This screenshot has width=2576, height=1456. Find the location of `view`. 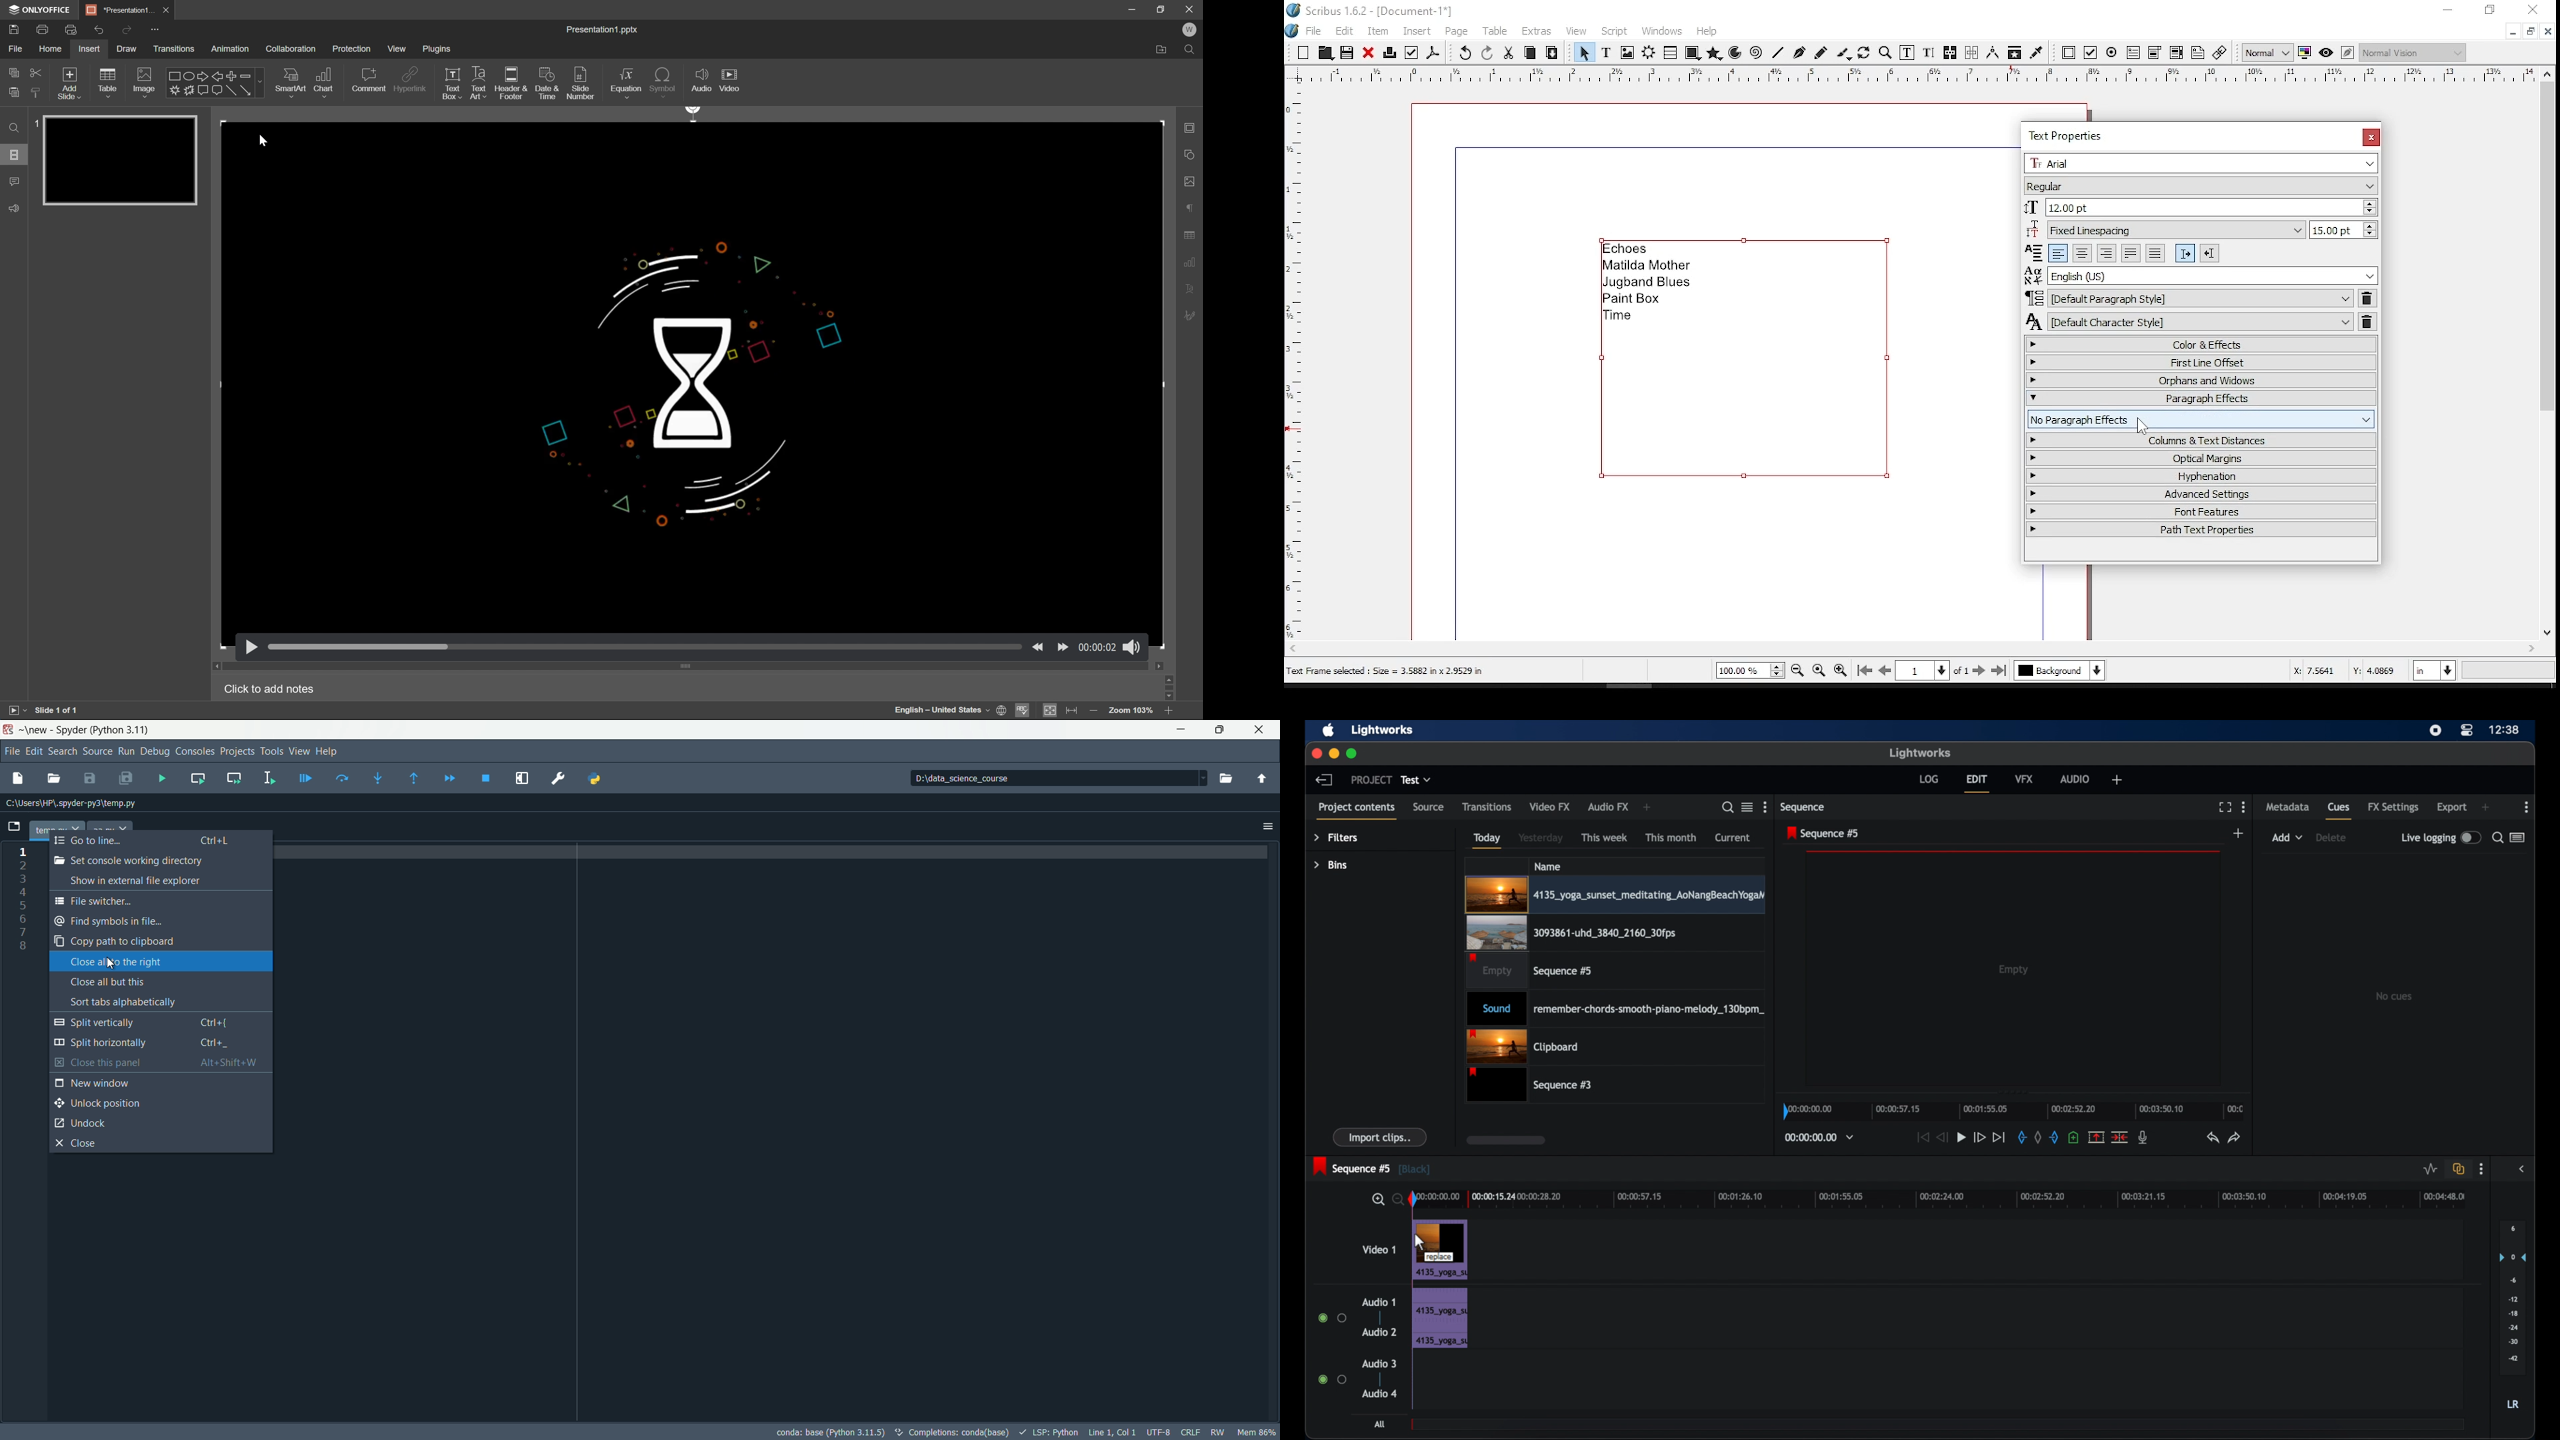

view is located at coordinates (1576, 32).